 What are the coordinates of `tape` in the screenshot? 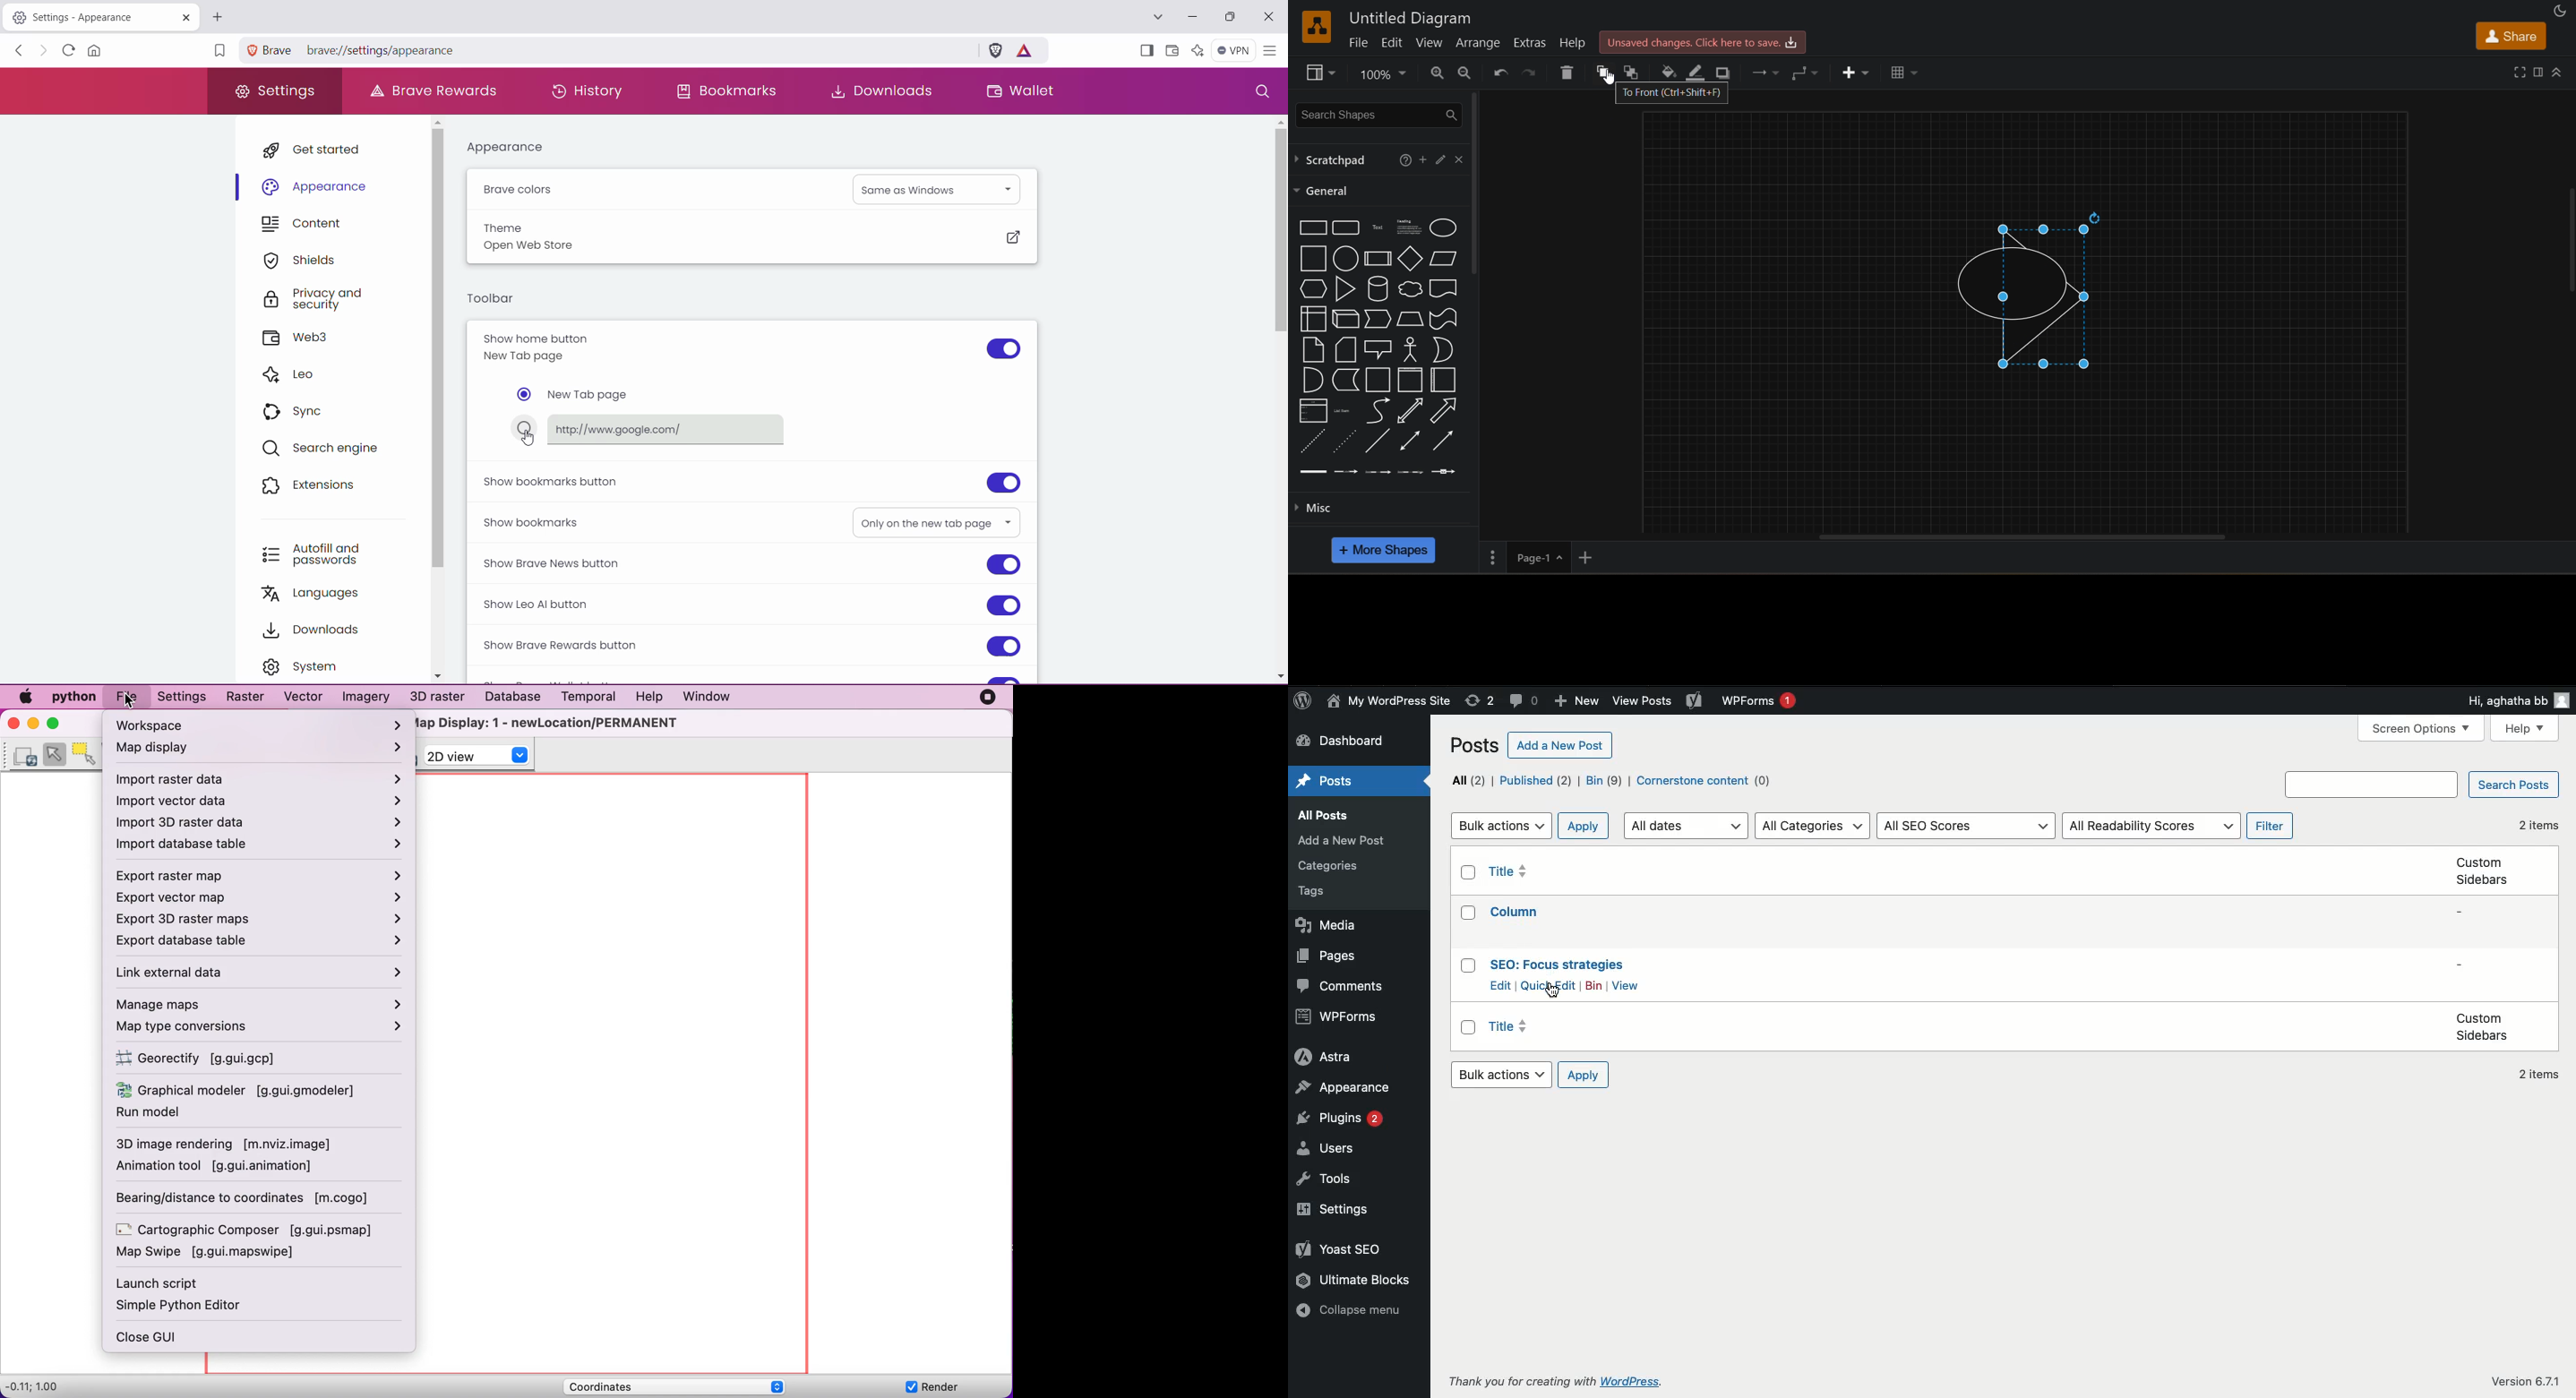 It's located at (1444, 319).